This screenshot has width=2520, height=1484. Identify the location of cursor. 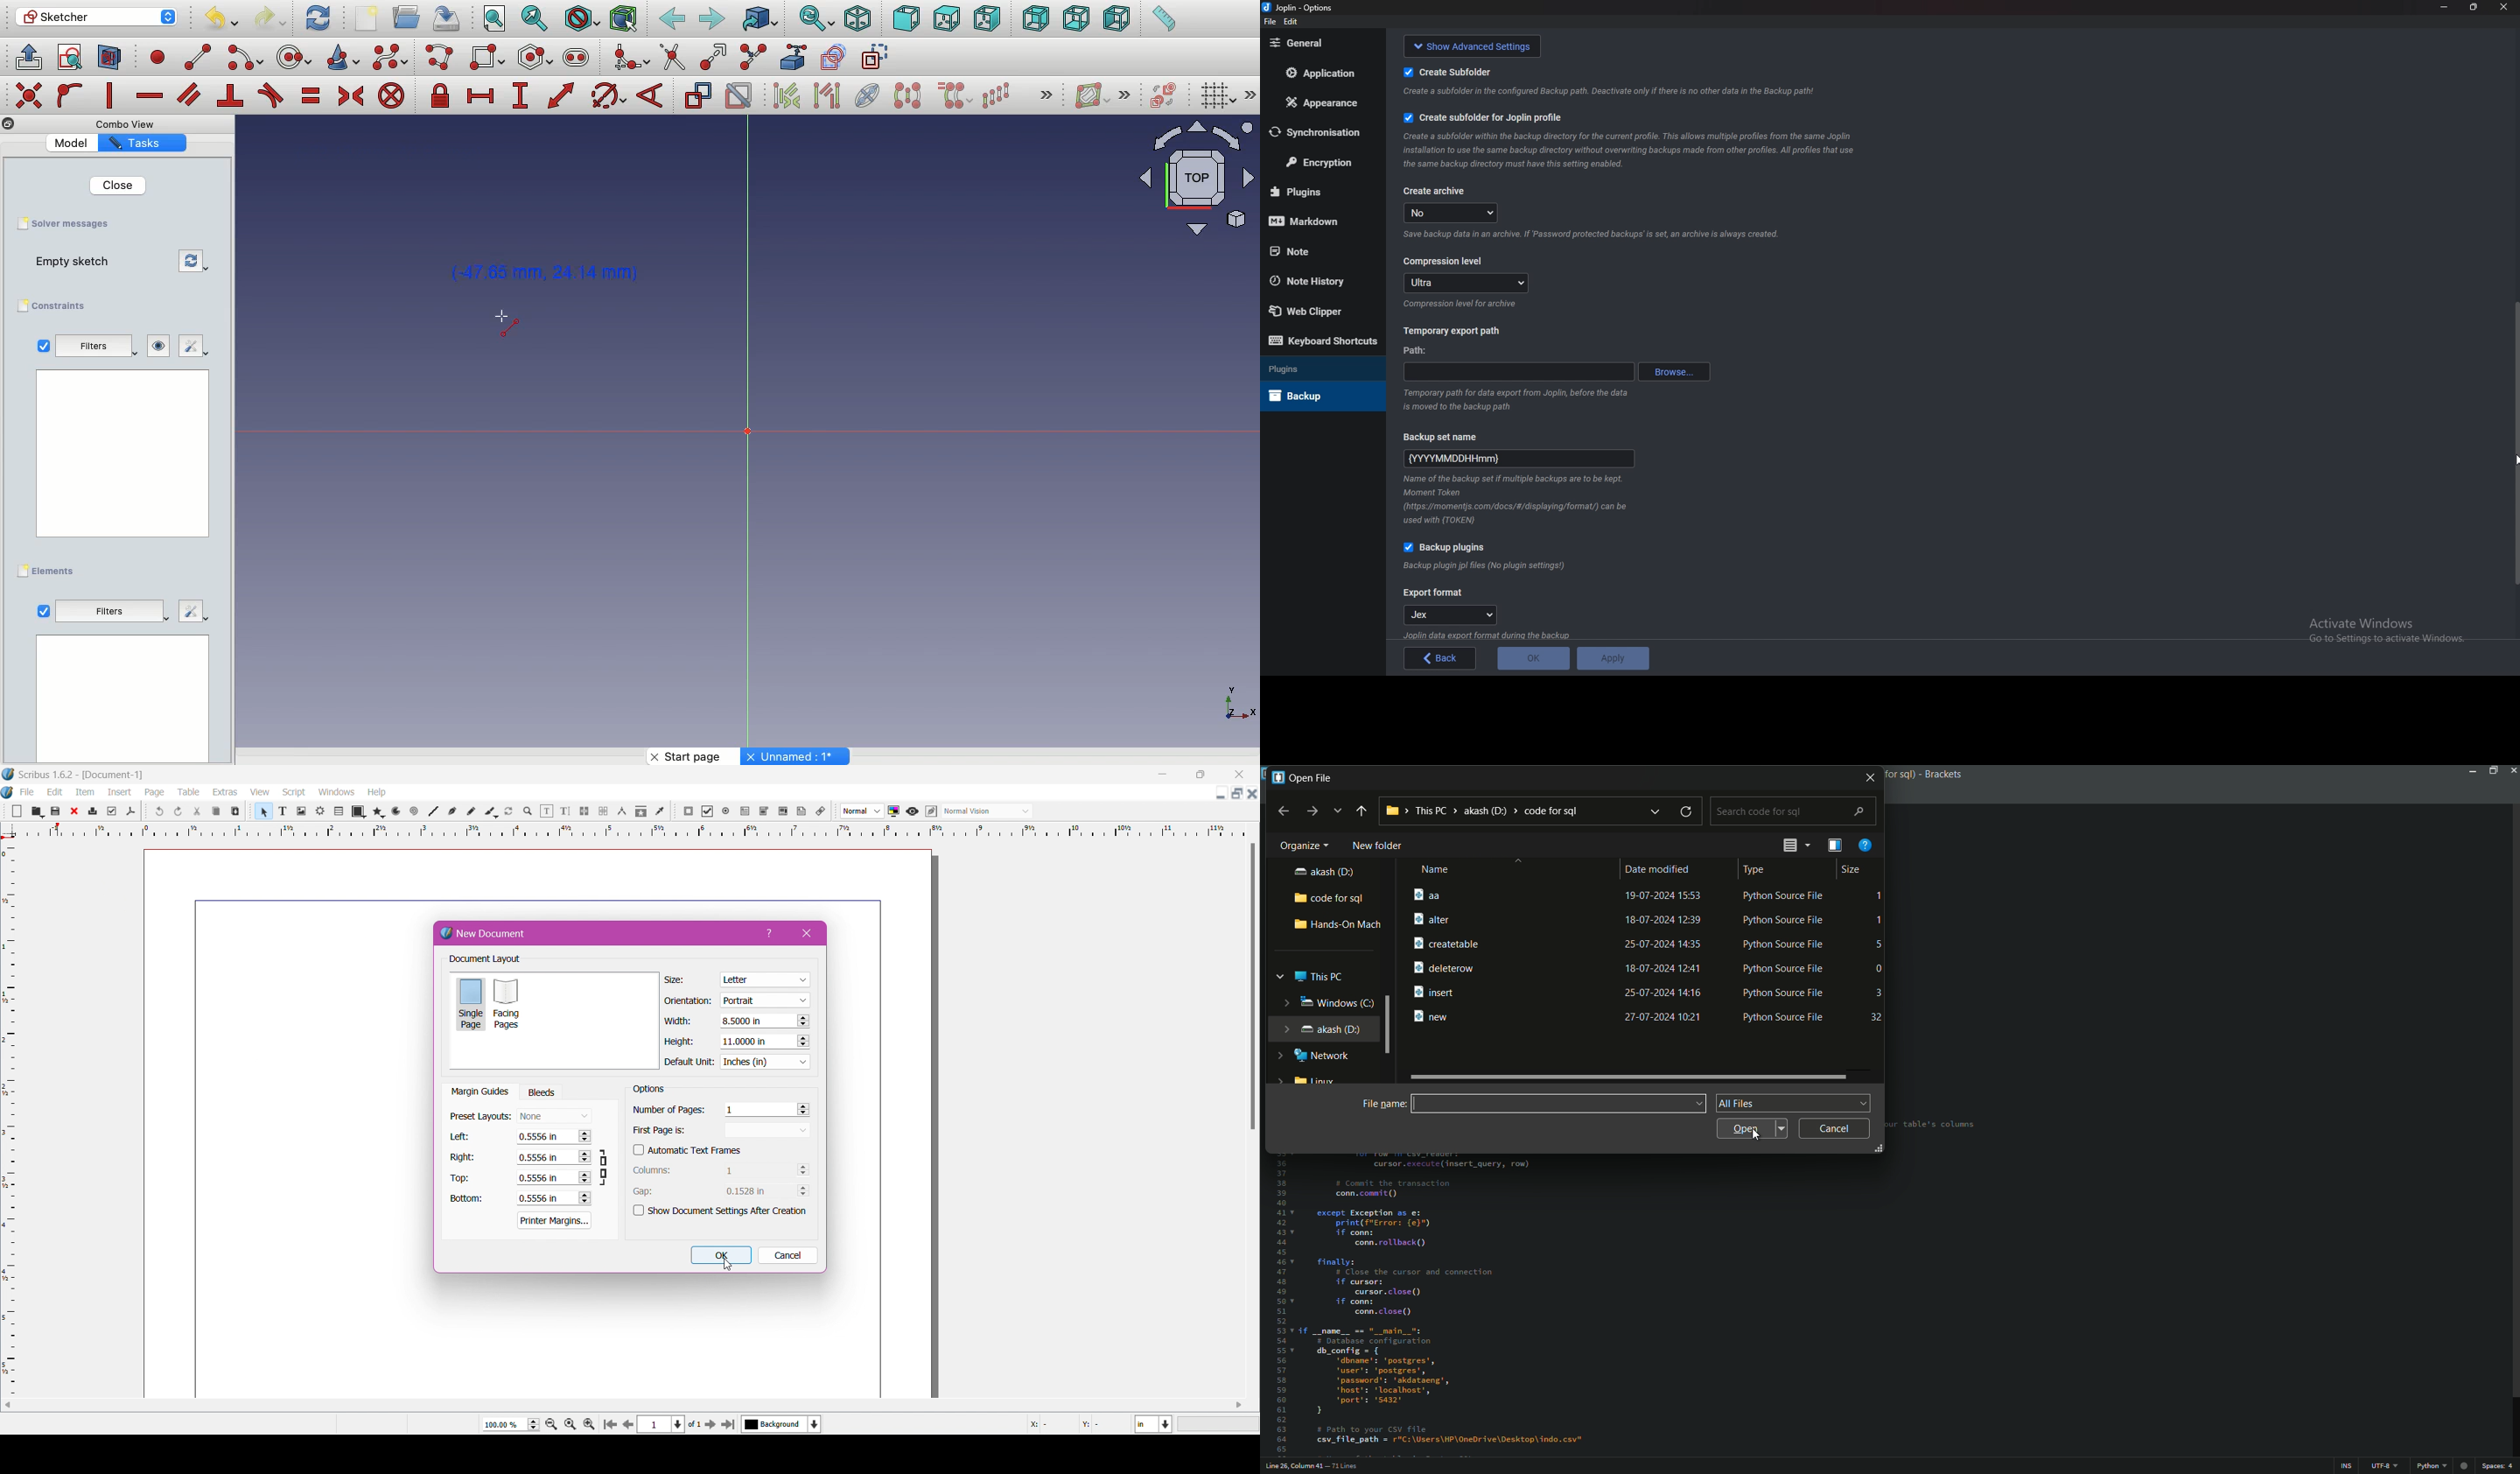
(732, 1268).